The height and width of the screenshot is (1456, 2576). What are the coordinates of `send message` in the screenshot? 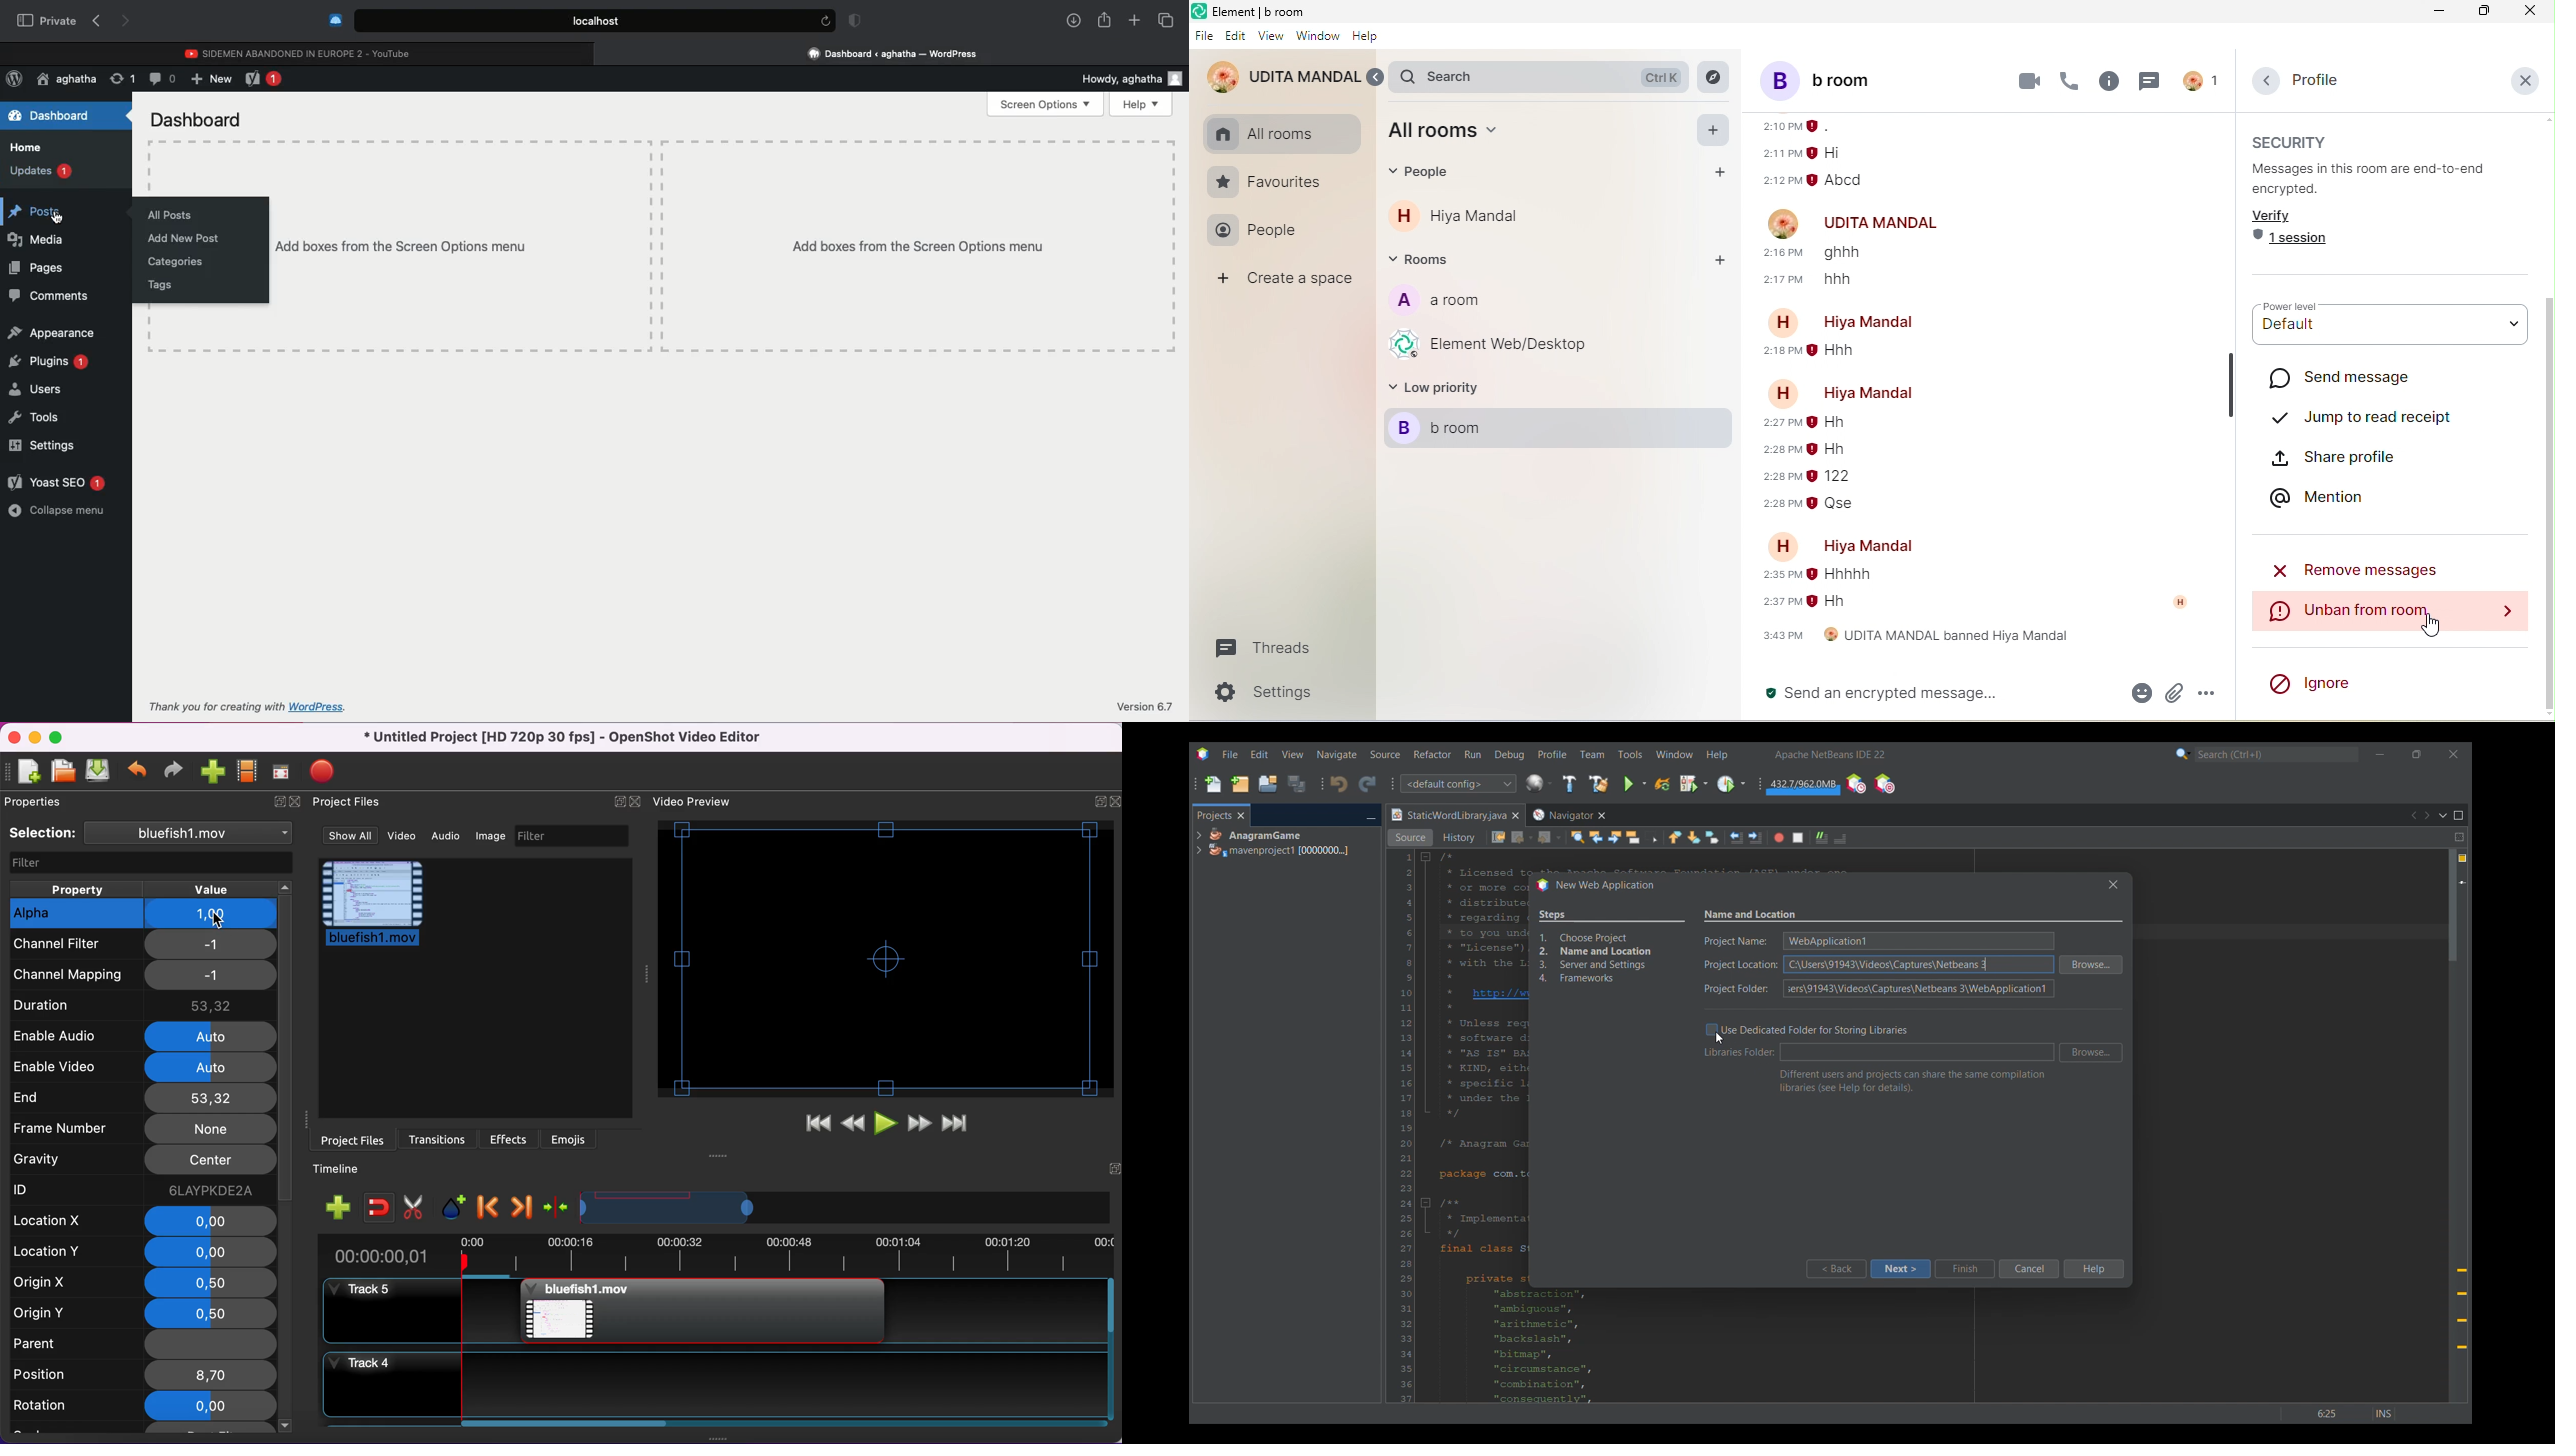 It's located at (2357, 378).